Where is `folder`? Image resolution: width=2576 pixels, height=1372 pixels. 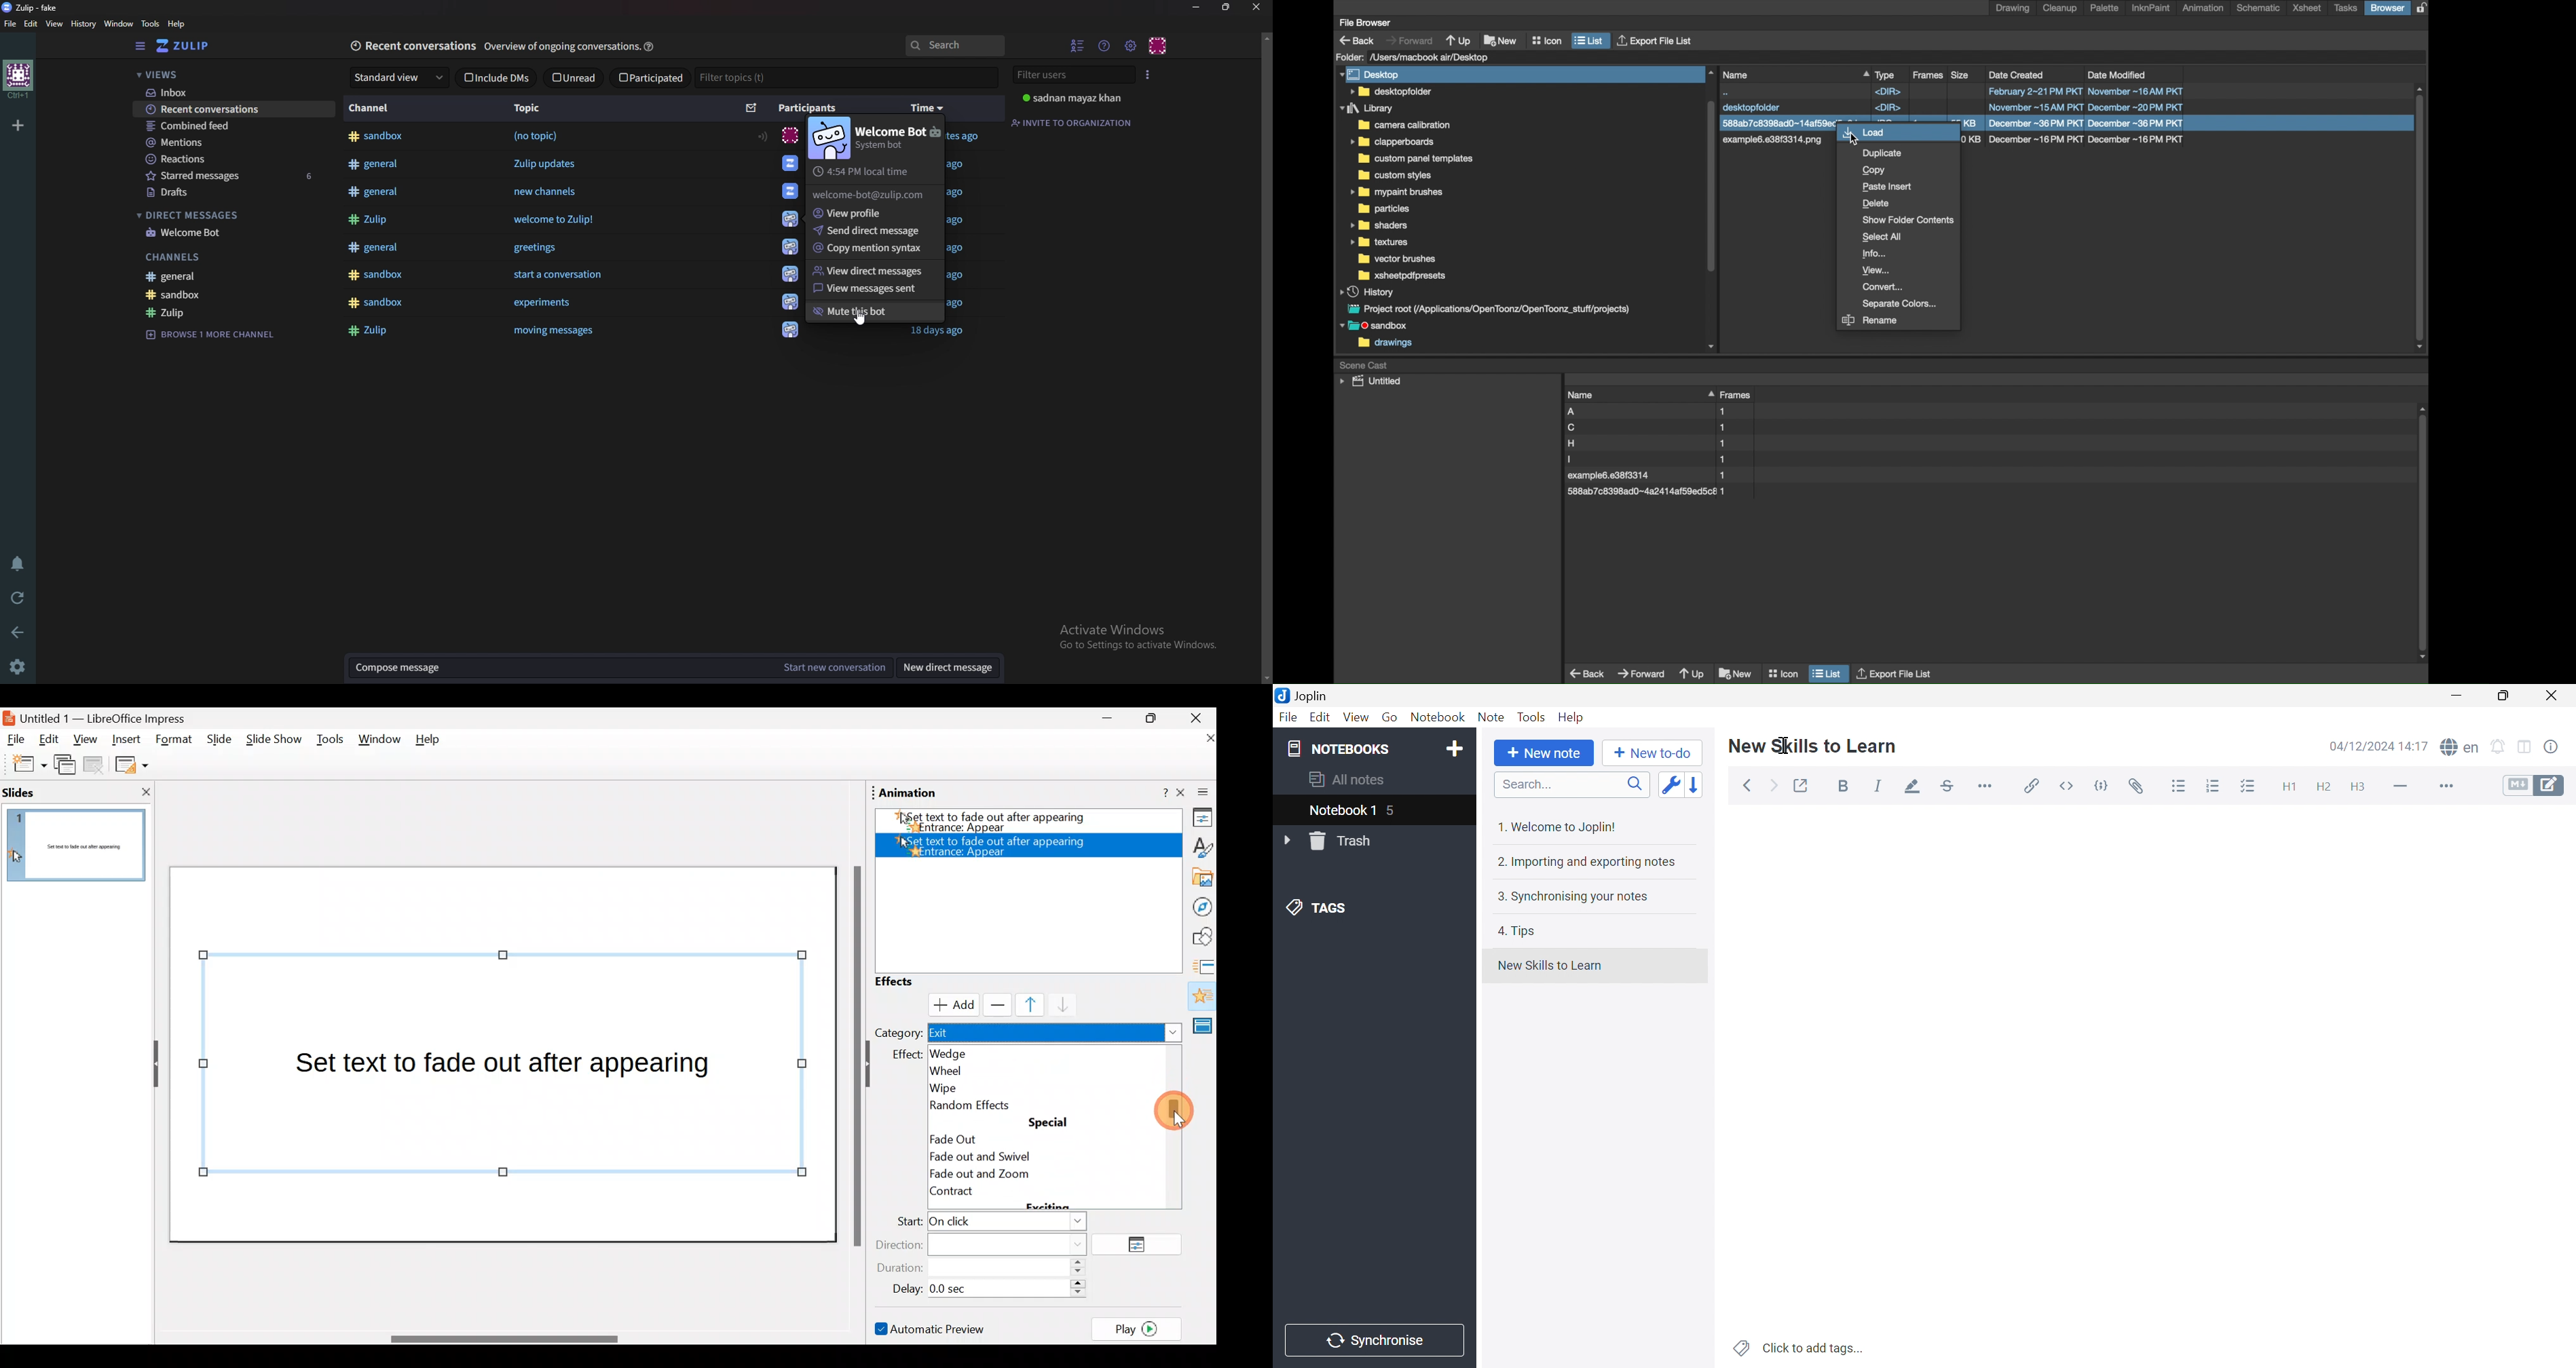
folder is located at coordinates (1418, 158).